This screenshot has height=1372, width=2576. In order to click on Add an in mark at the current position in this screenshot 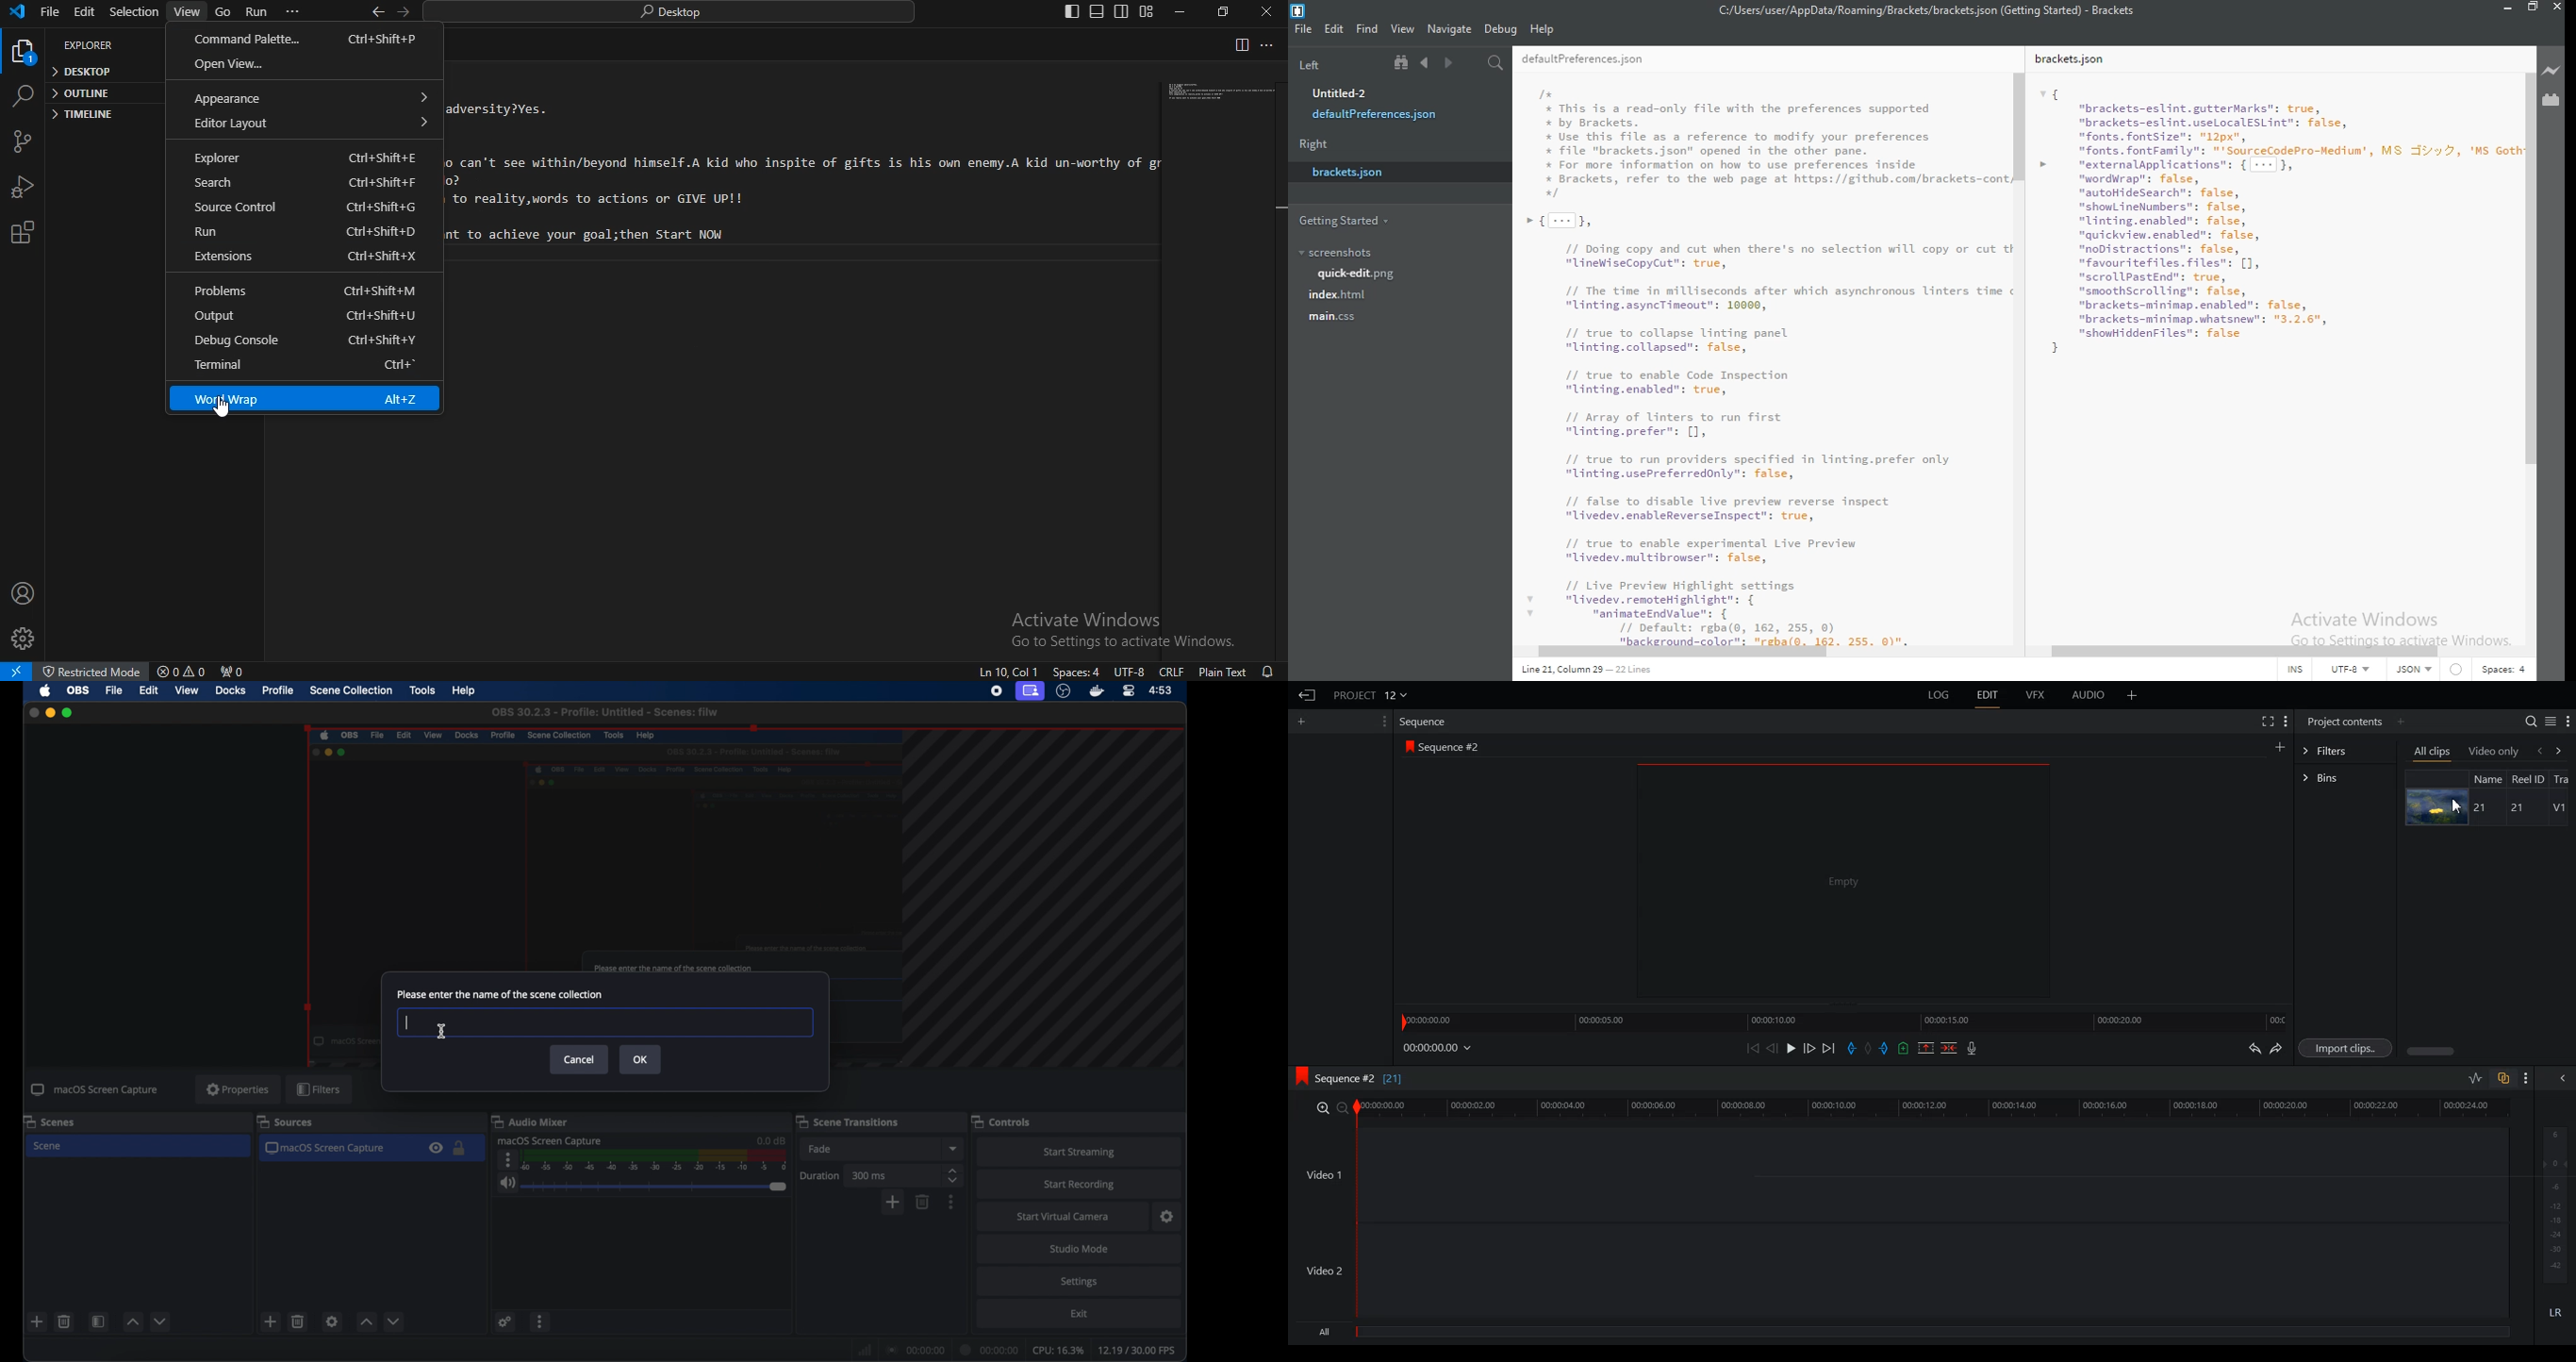, I will do `click(1852, 1048)`.